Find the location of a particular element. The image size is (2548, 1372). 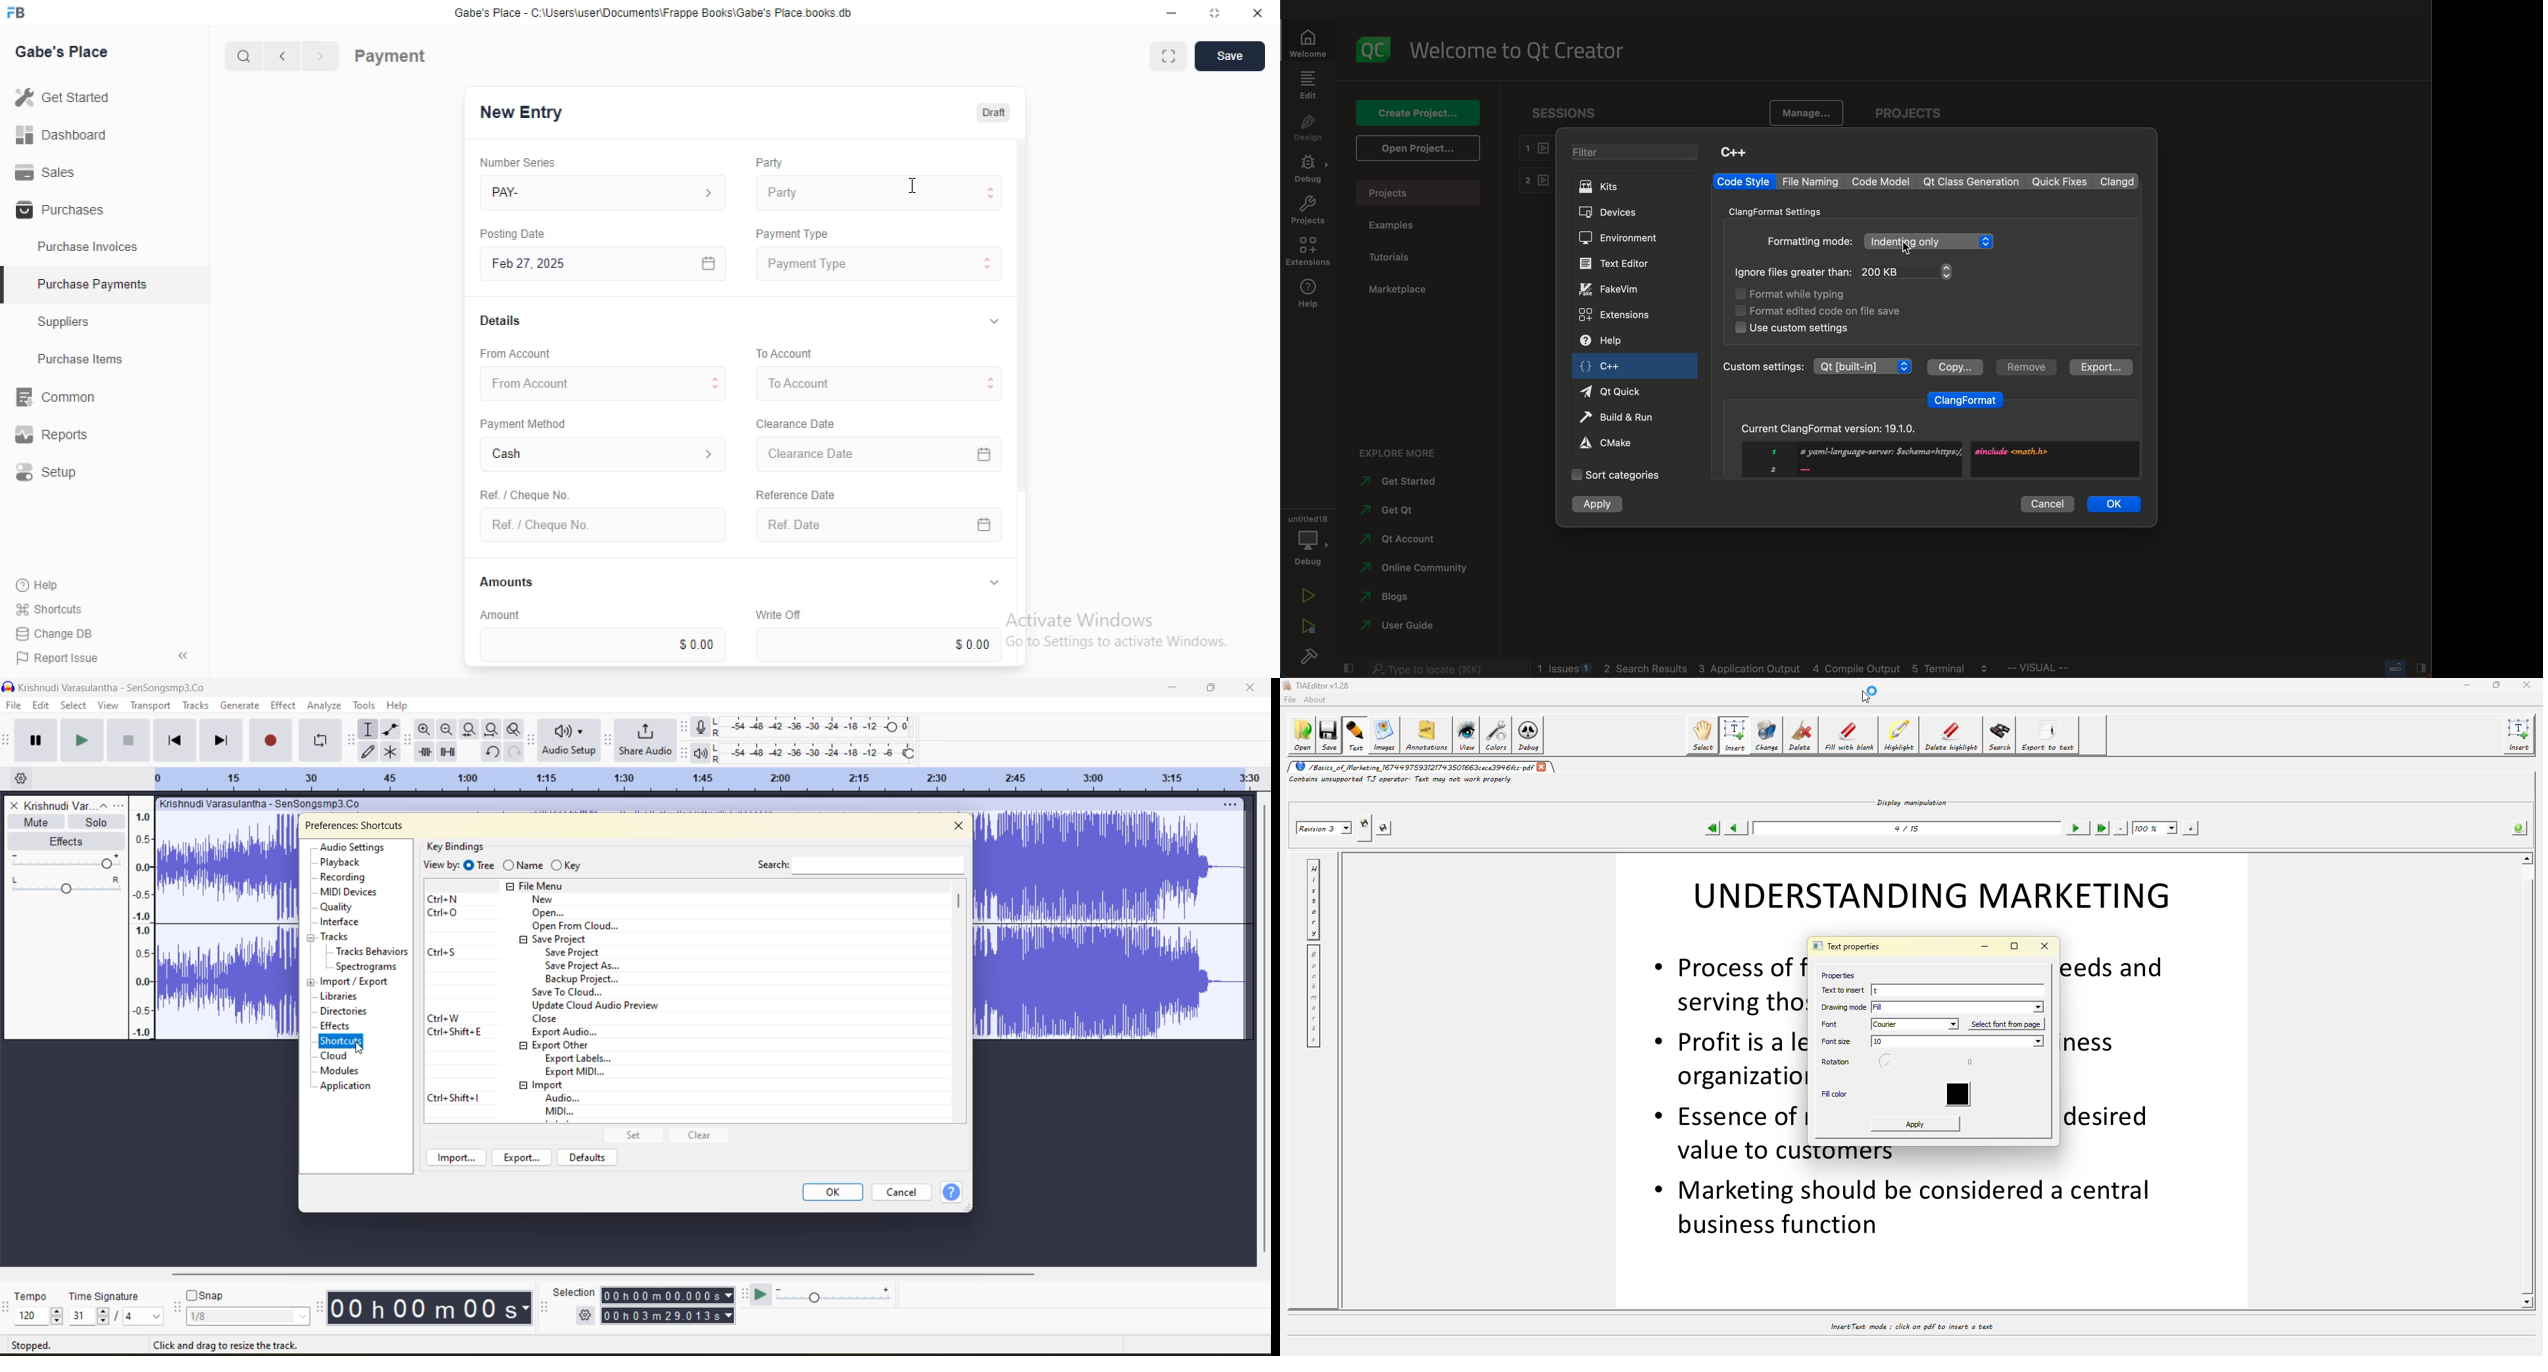

environment is located at coordinates (1618, 238).